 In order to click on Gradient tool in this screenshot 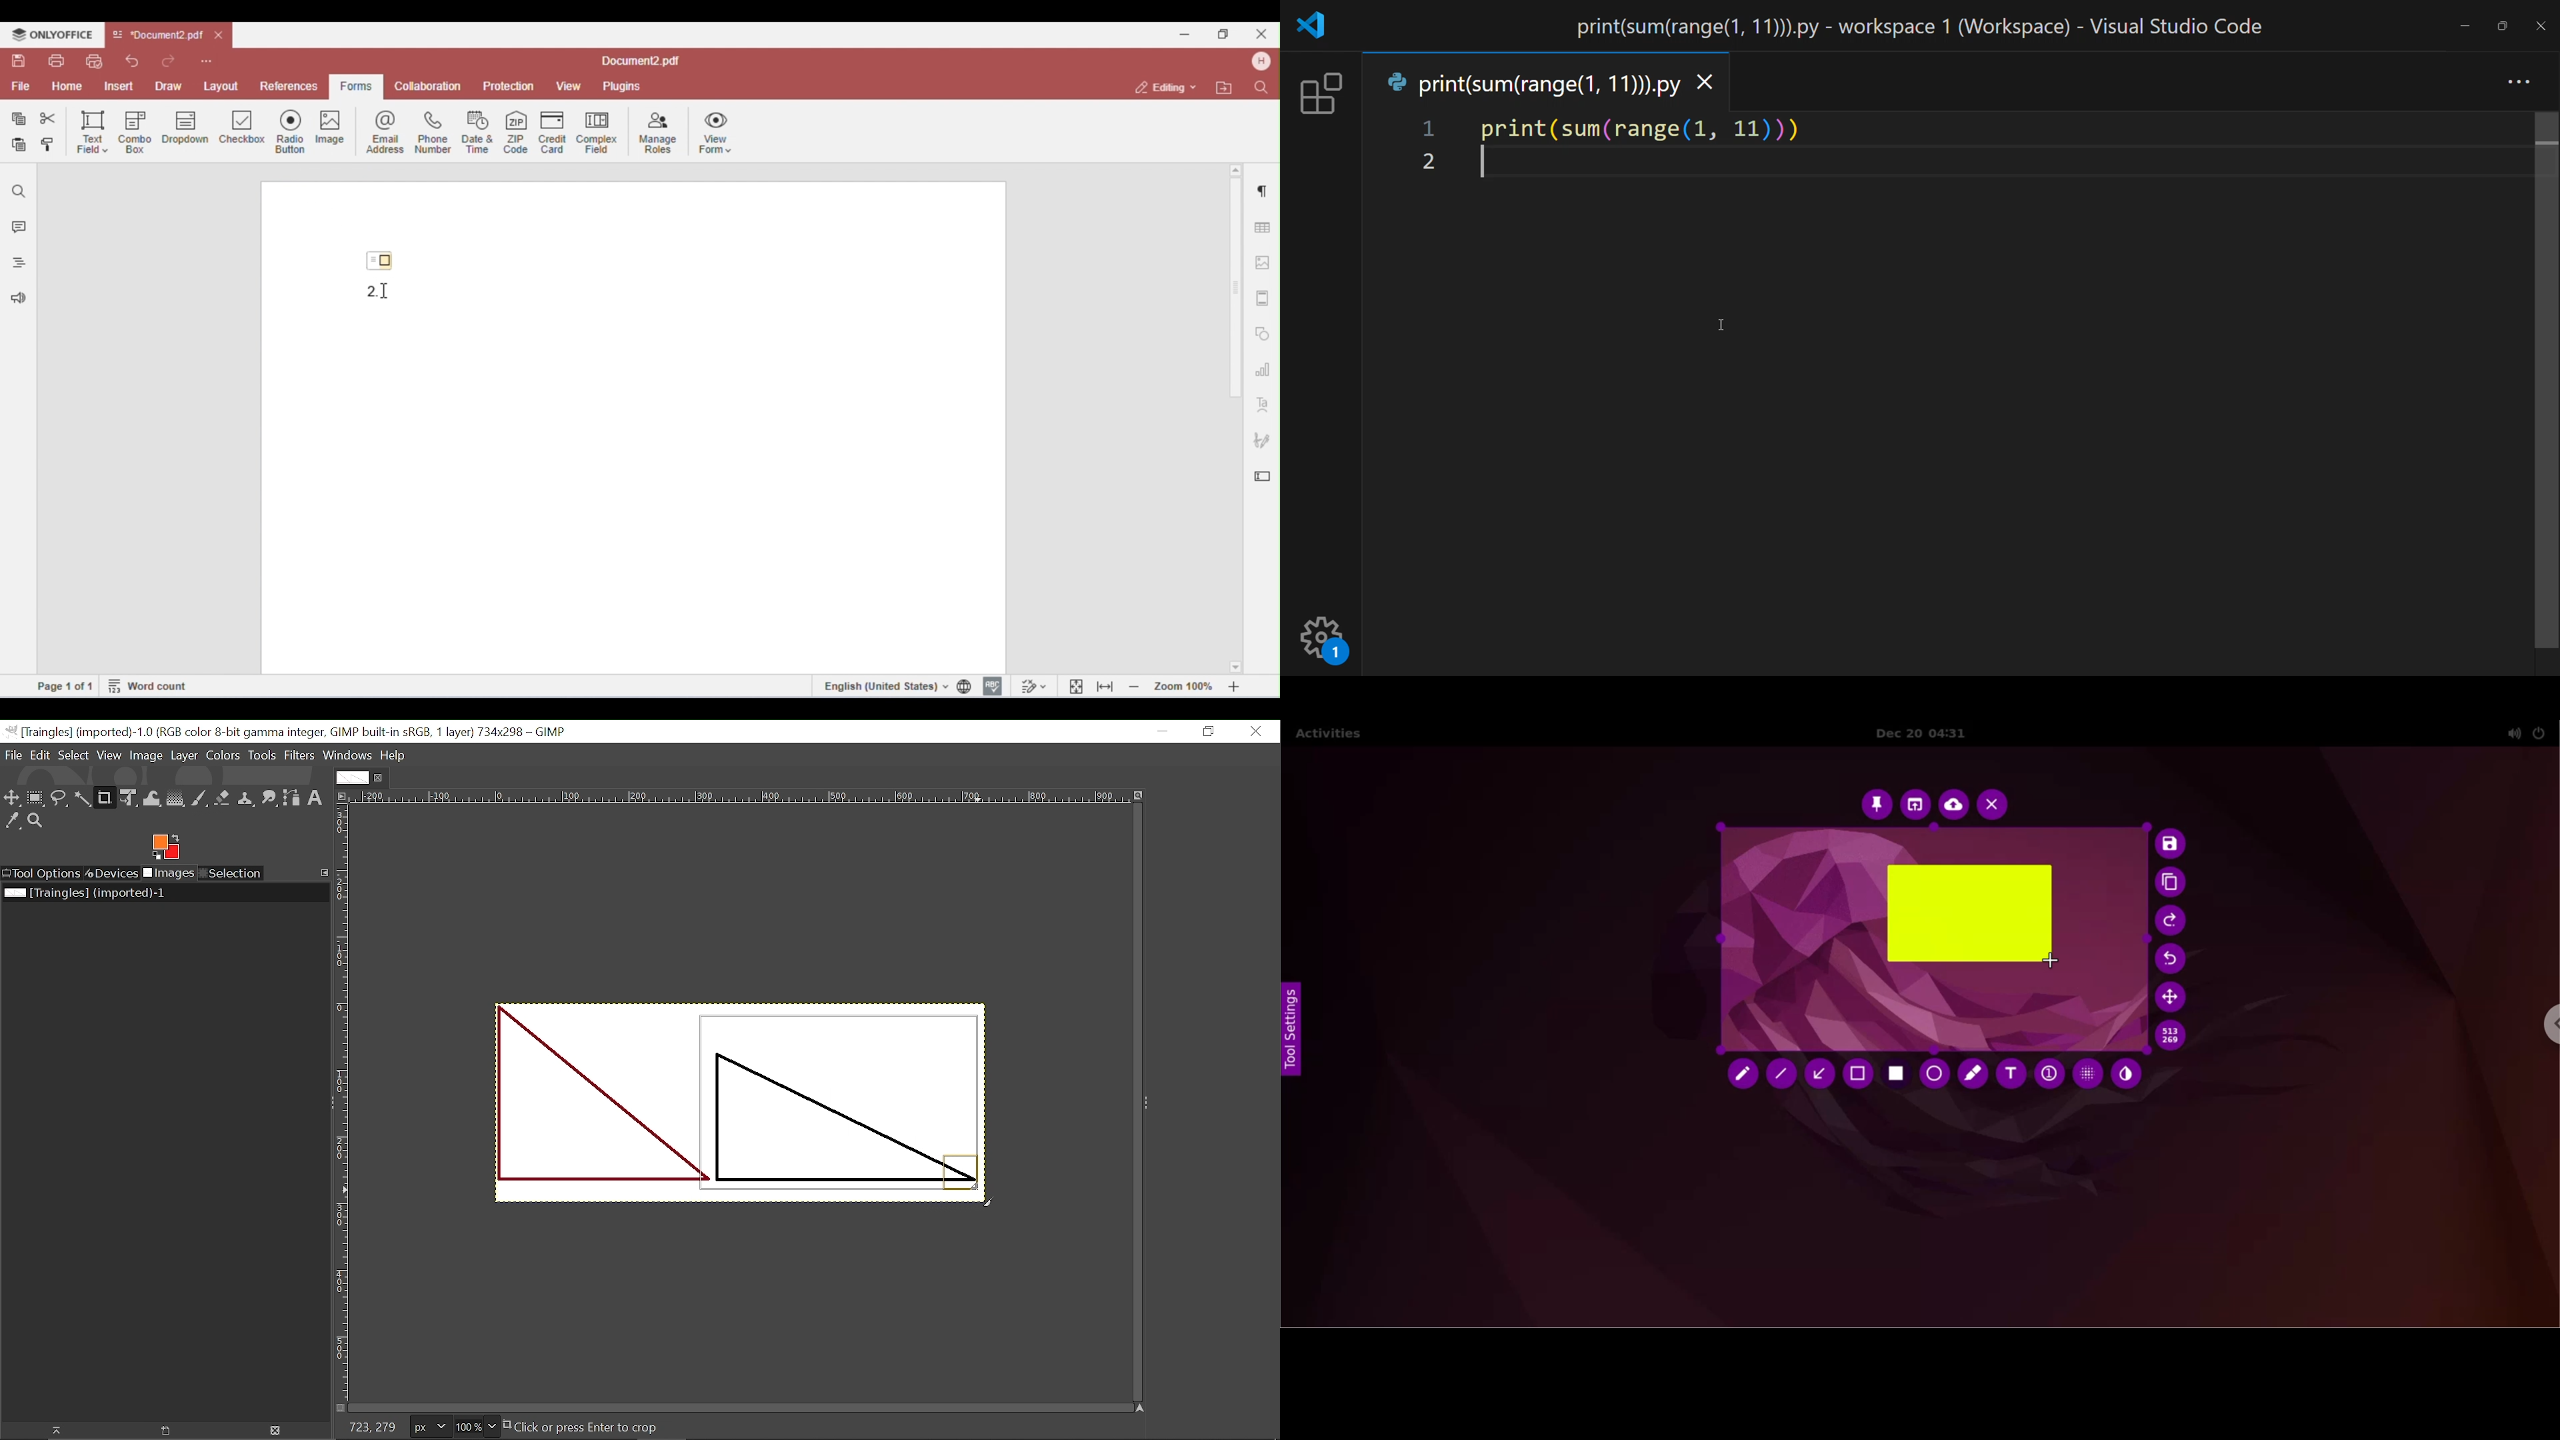, I will do `click(176, 798)`.